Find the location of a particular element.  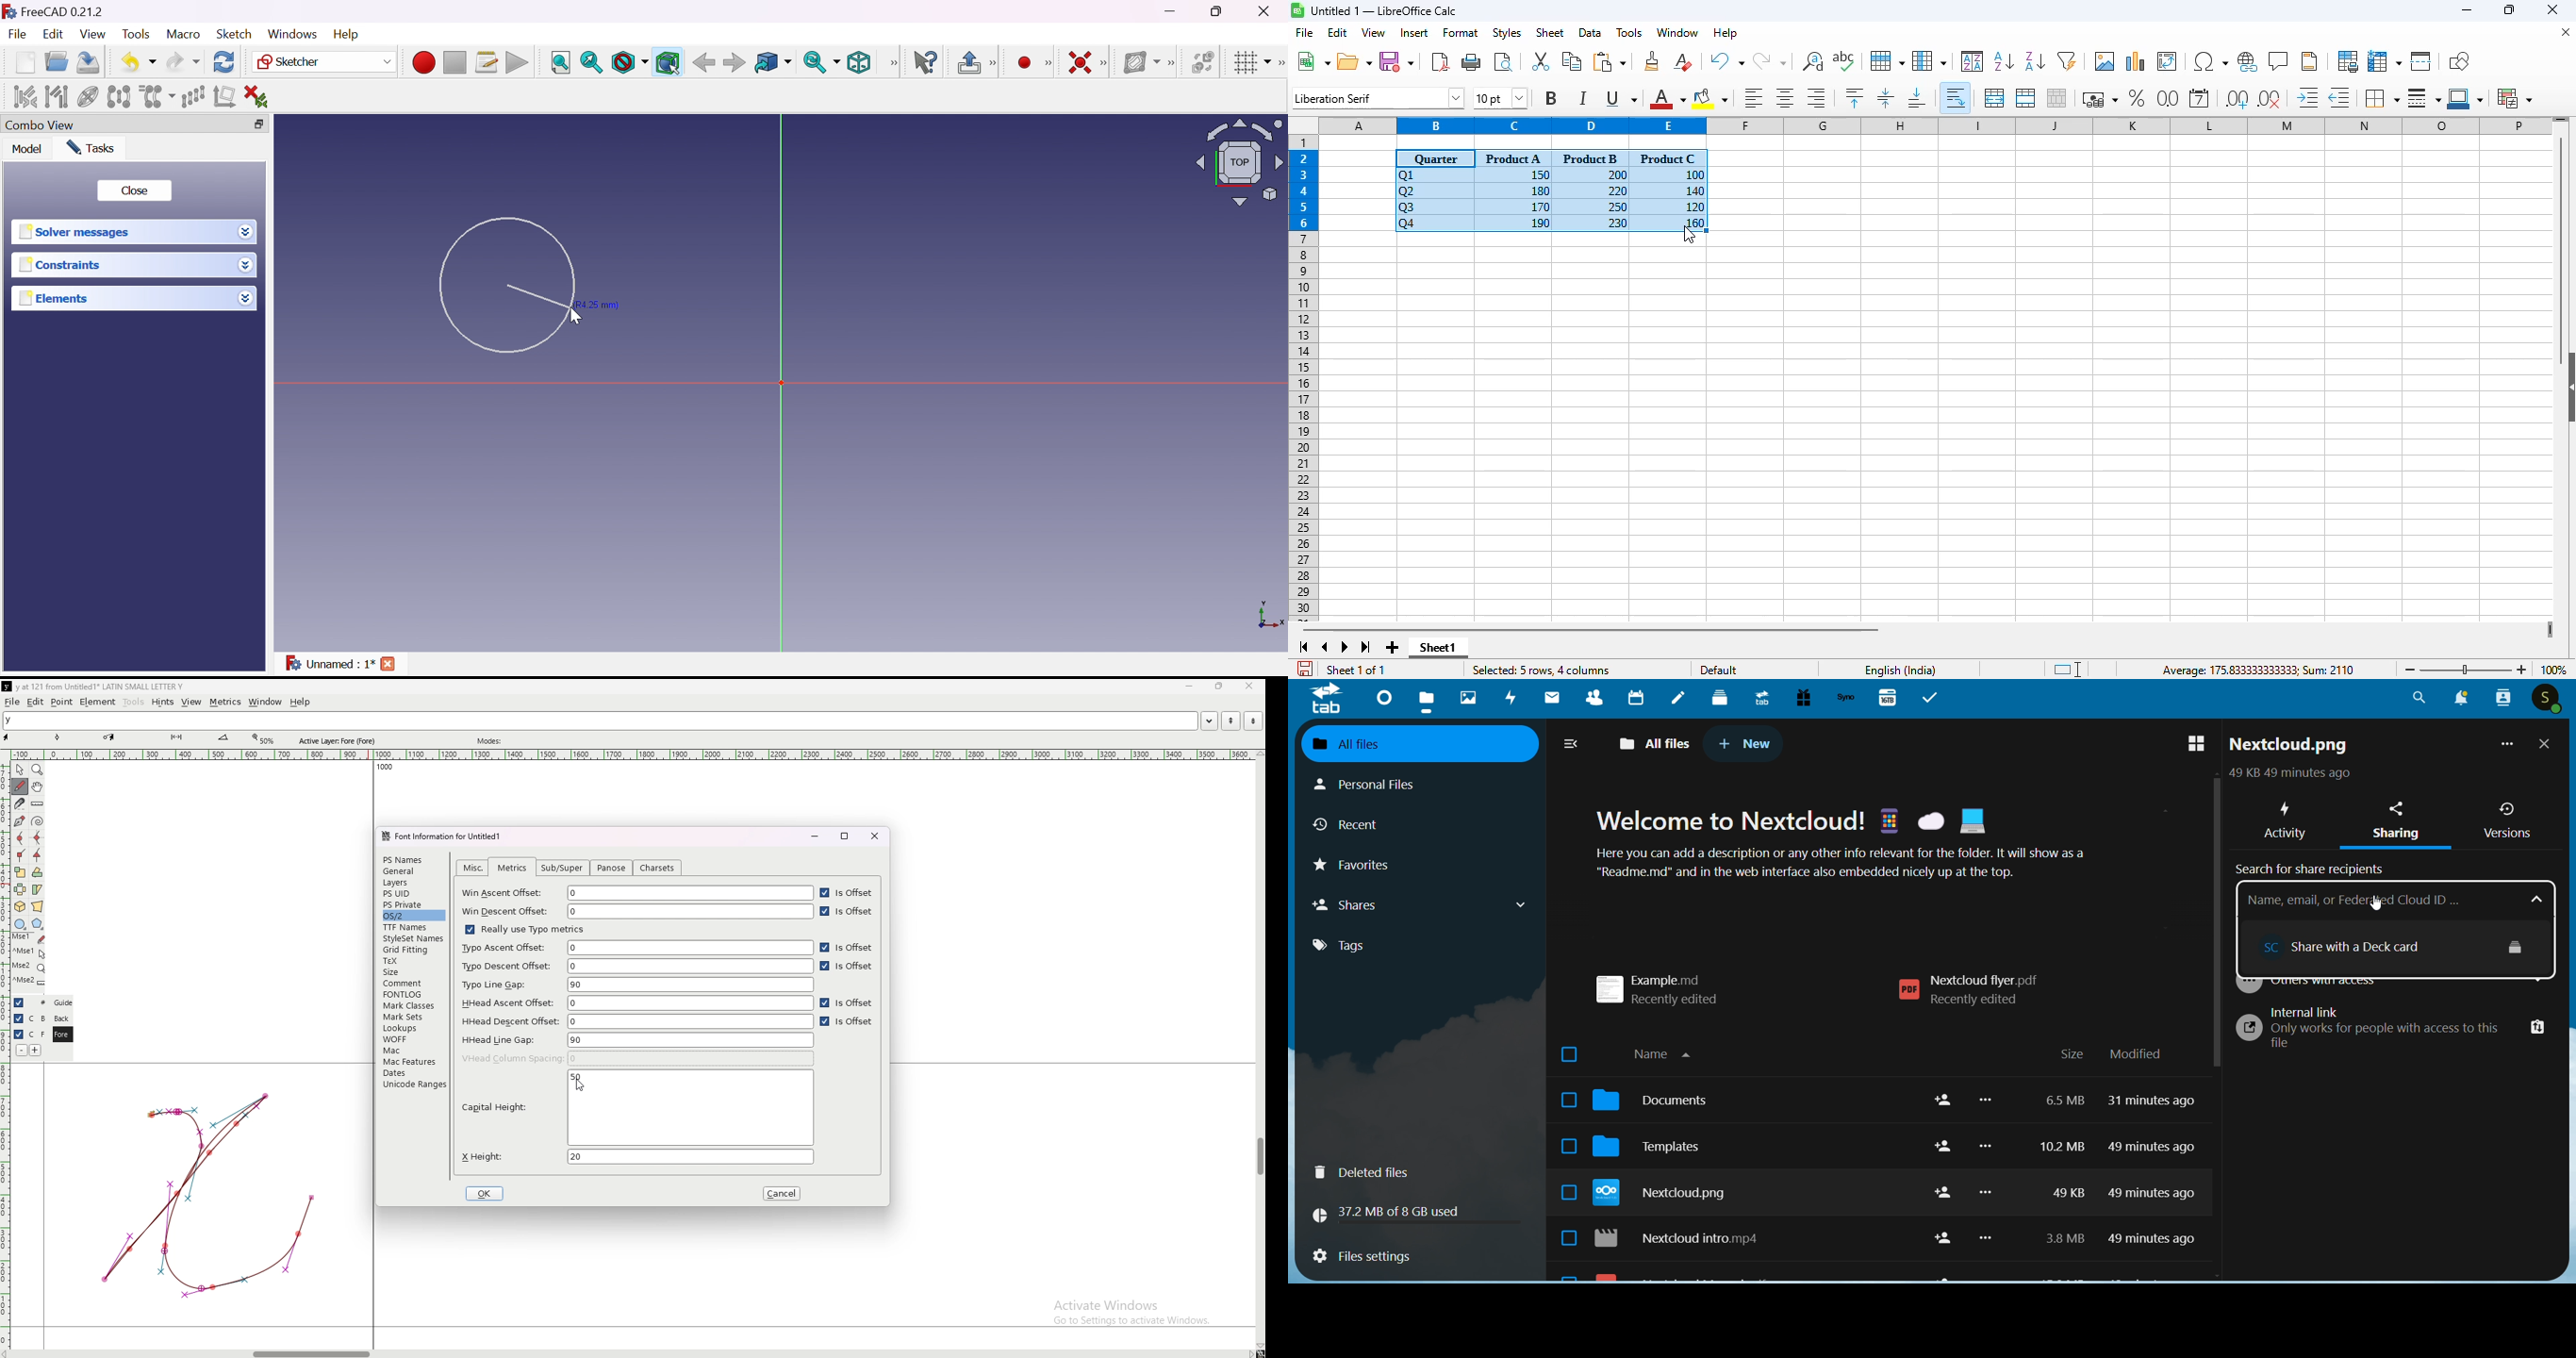

Isometric is located at coordinates (859, 63).